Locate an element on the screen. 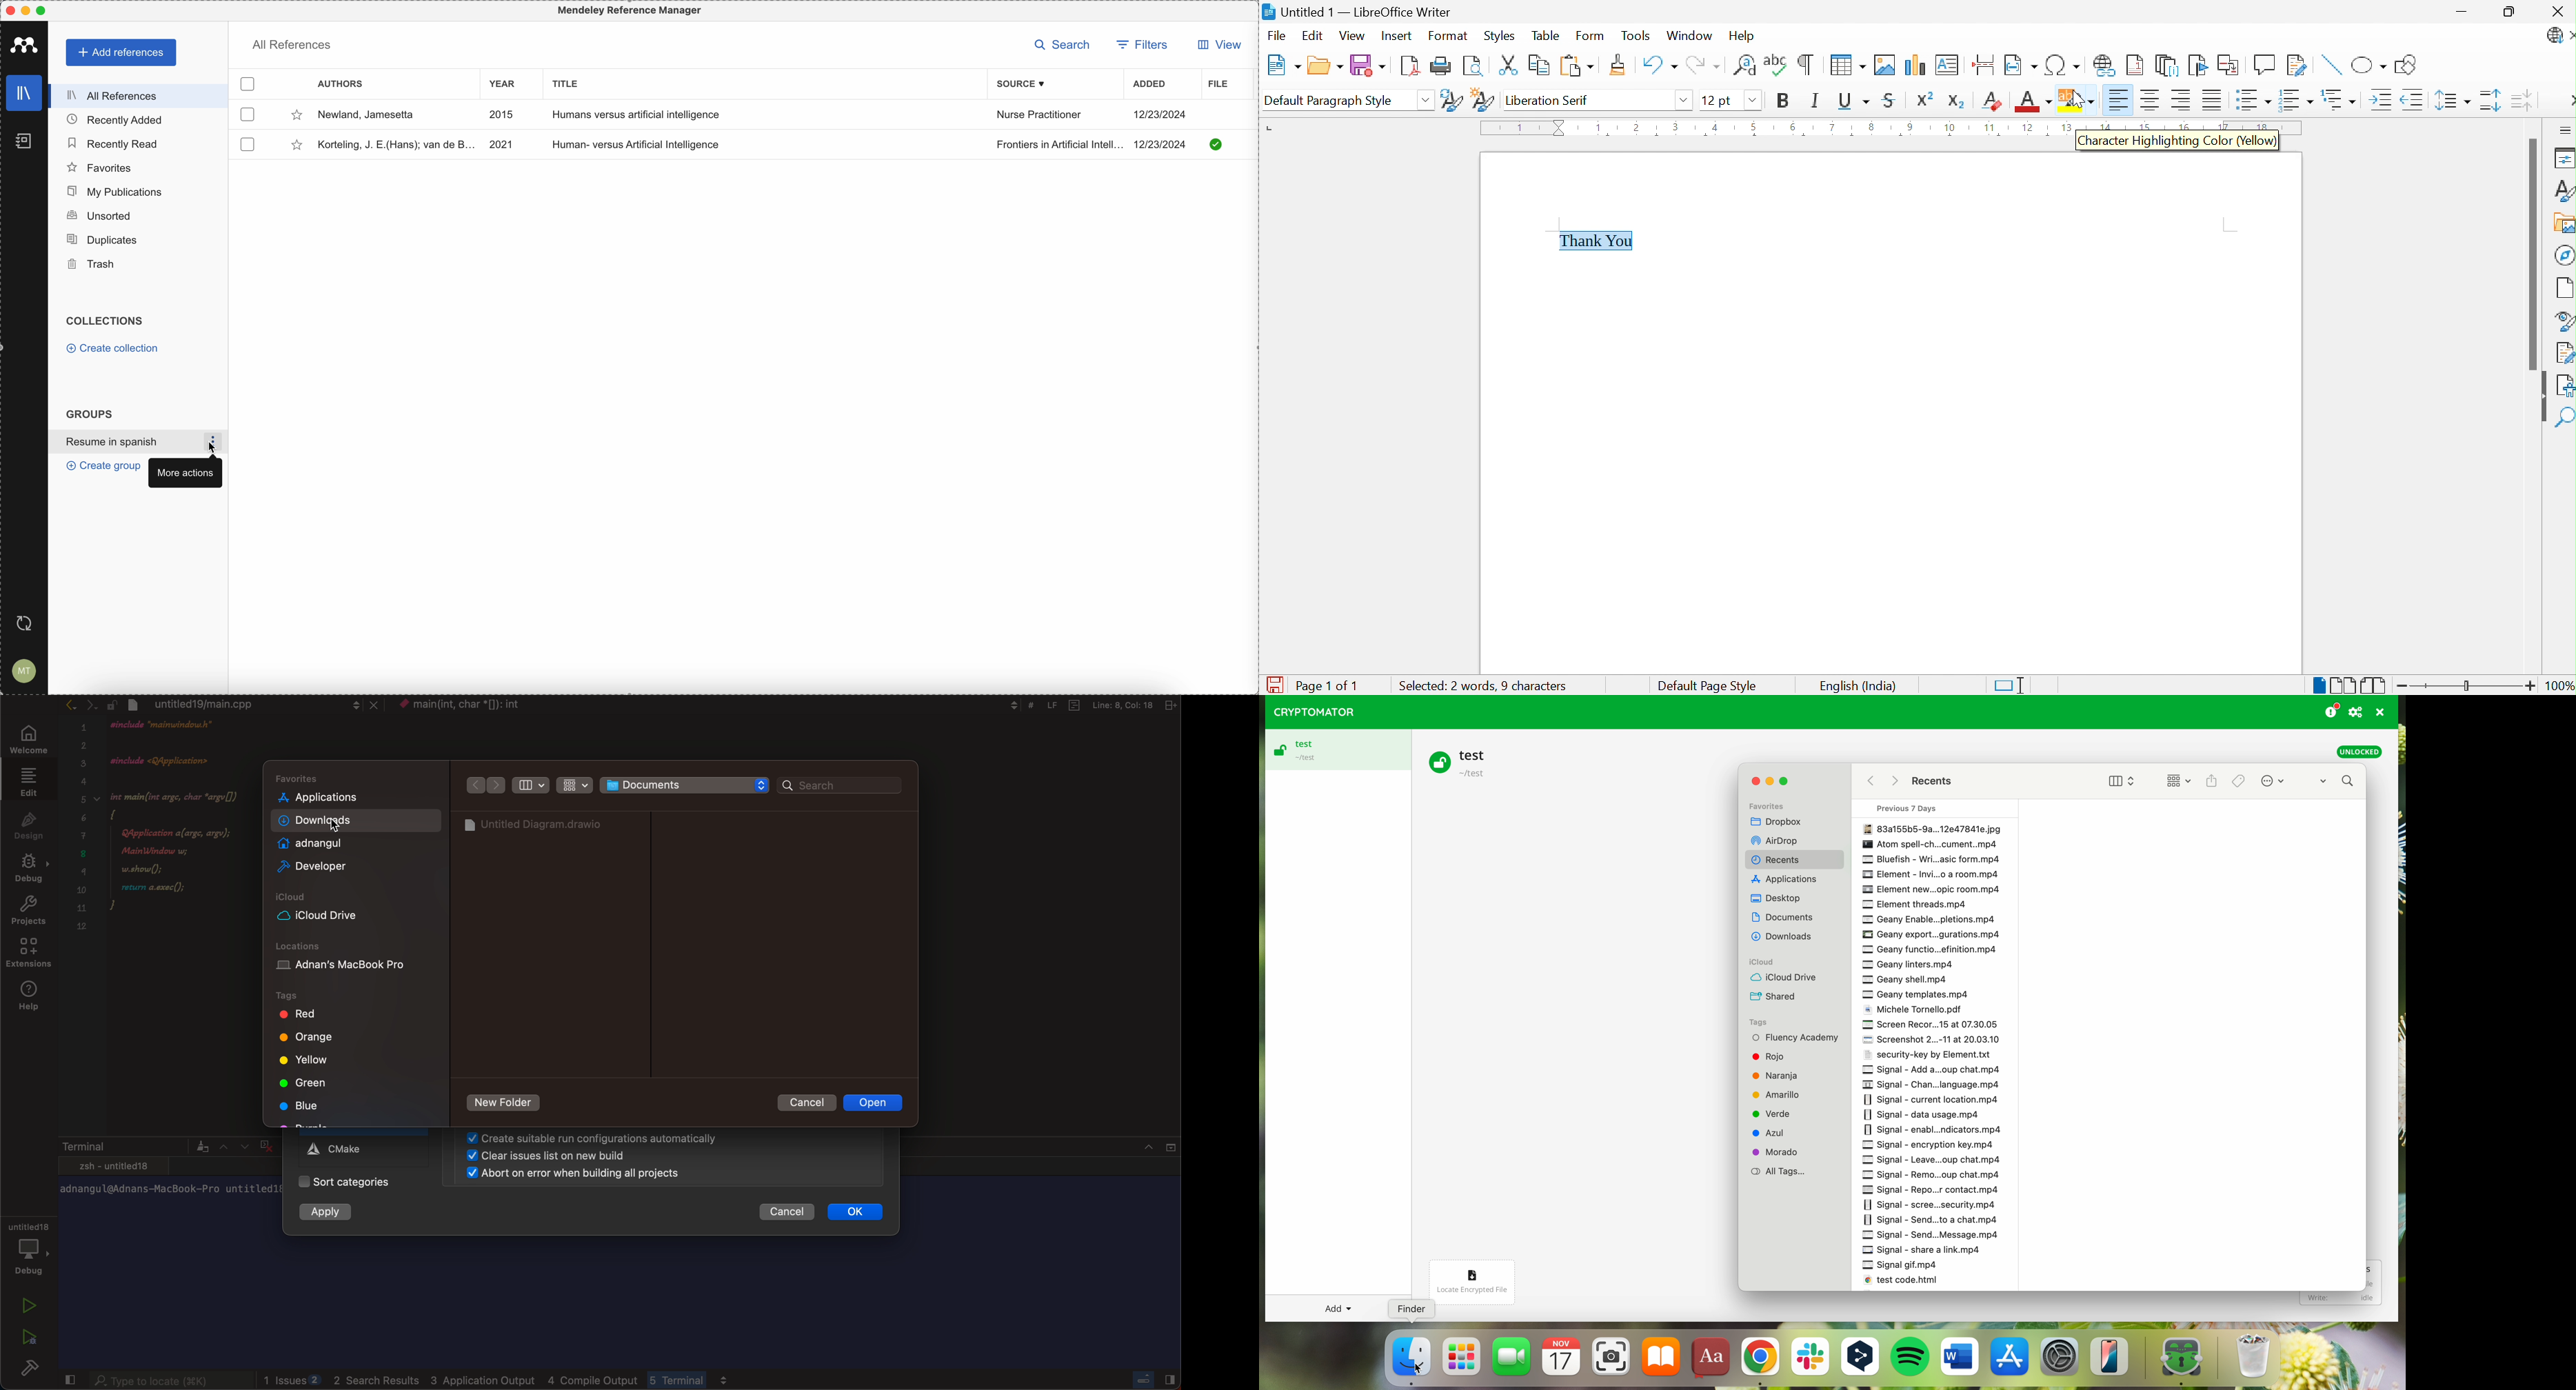 The width and height of the screenshot is (2576, 1400). 12/23/2024 is located at coordinates (1164, 113).